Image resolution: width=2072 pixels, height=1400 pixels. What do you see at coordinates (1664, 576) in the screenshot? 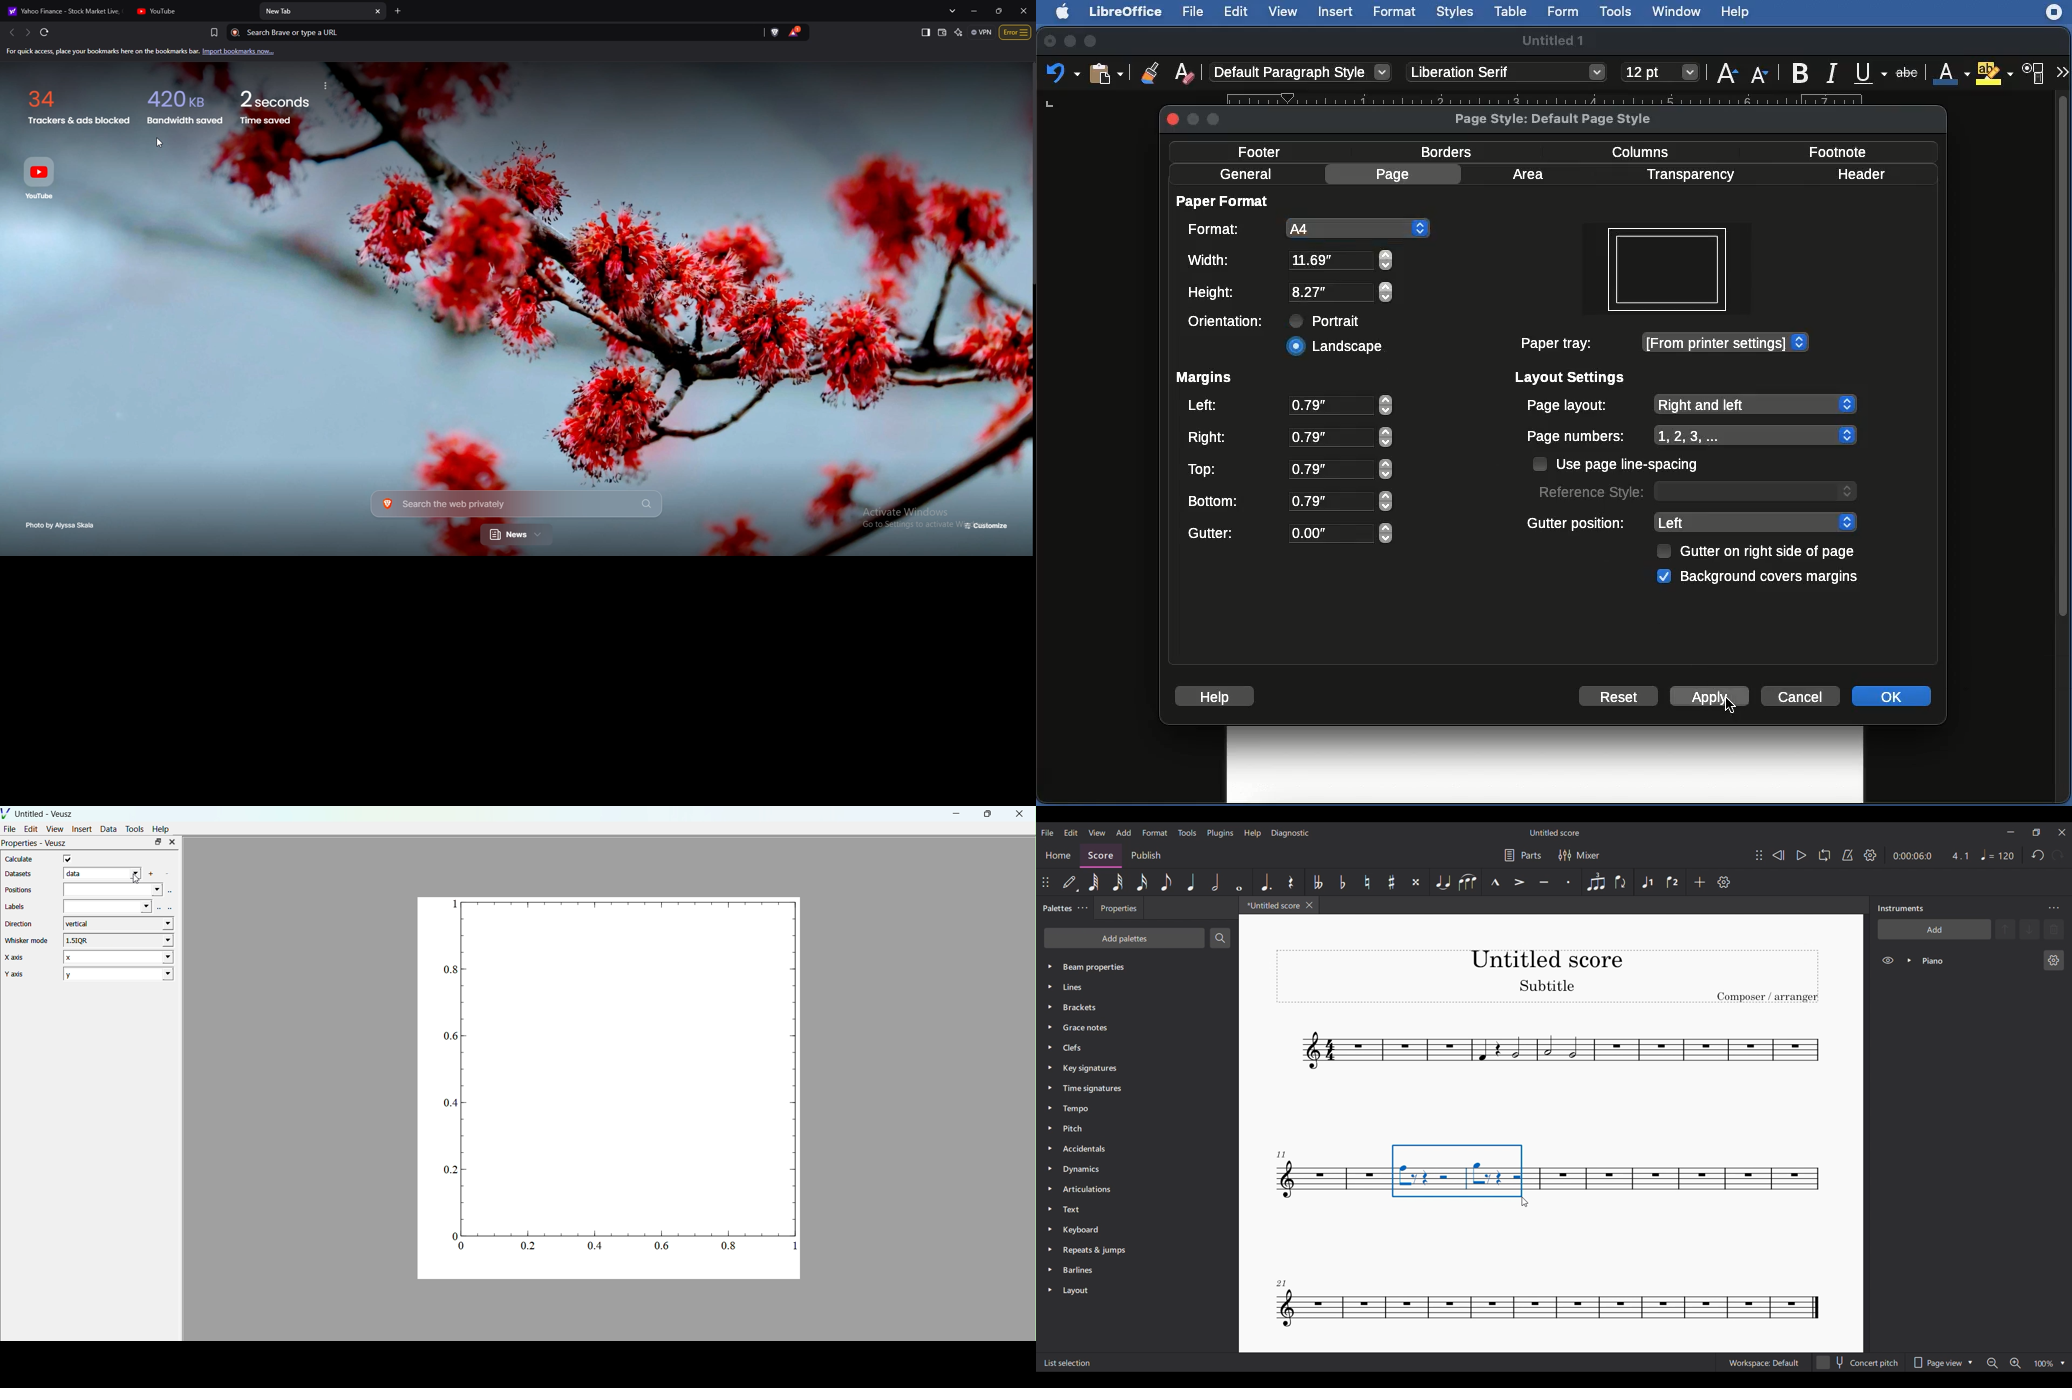
I see `checkbox` at bounding box center [1664, 576].